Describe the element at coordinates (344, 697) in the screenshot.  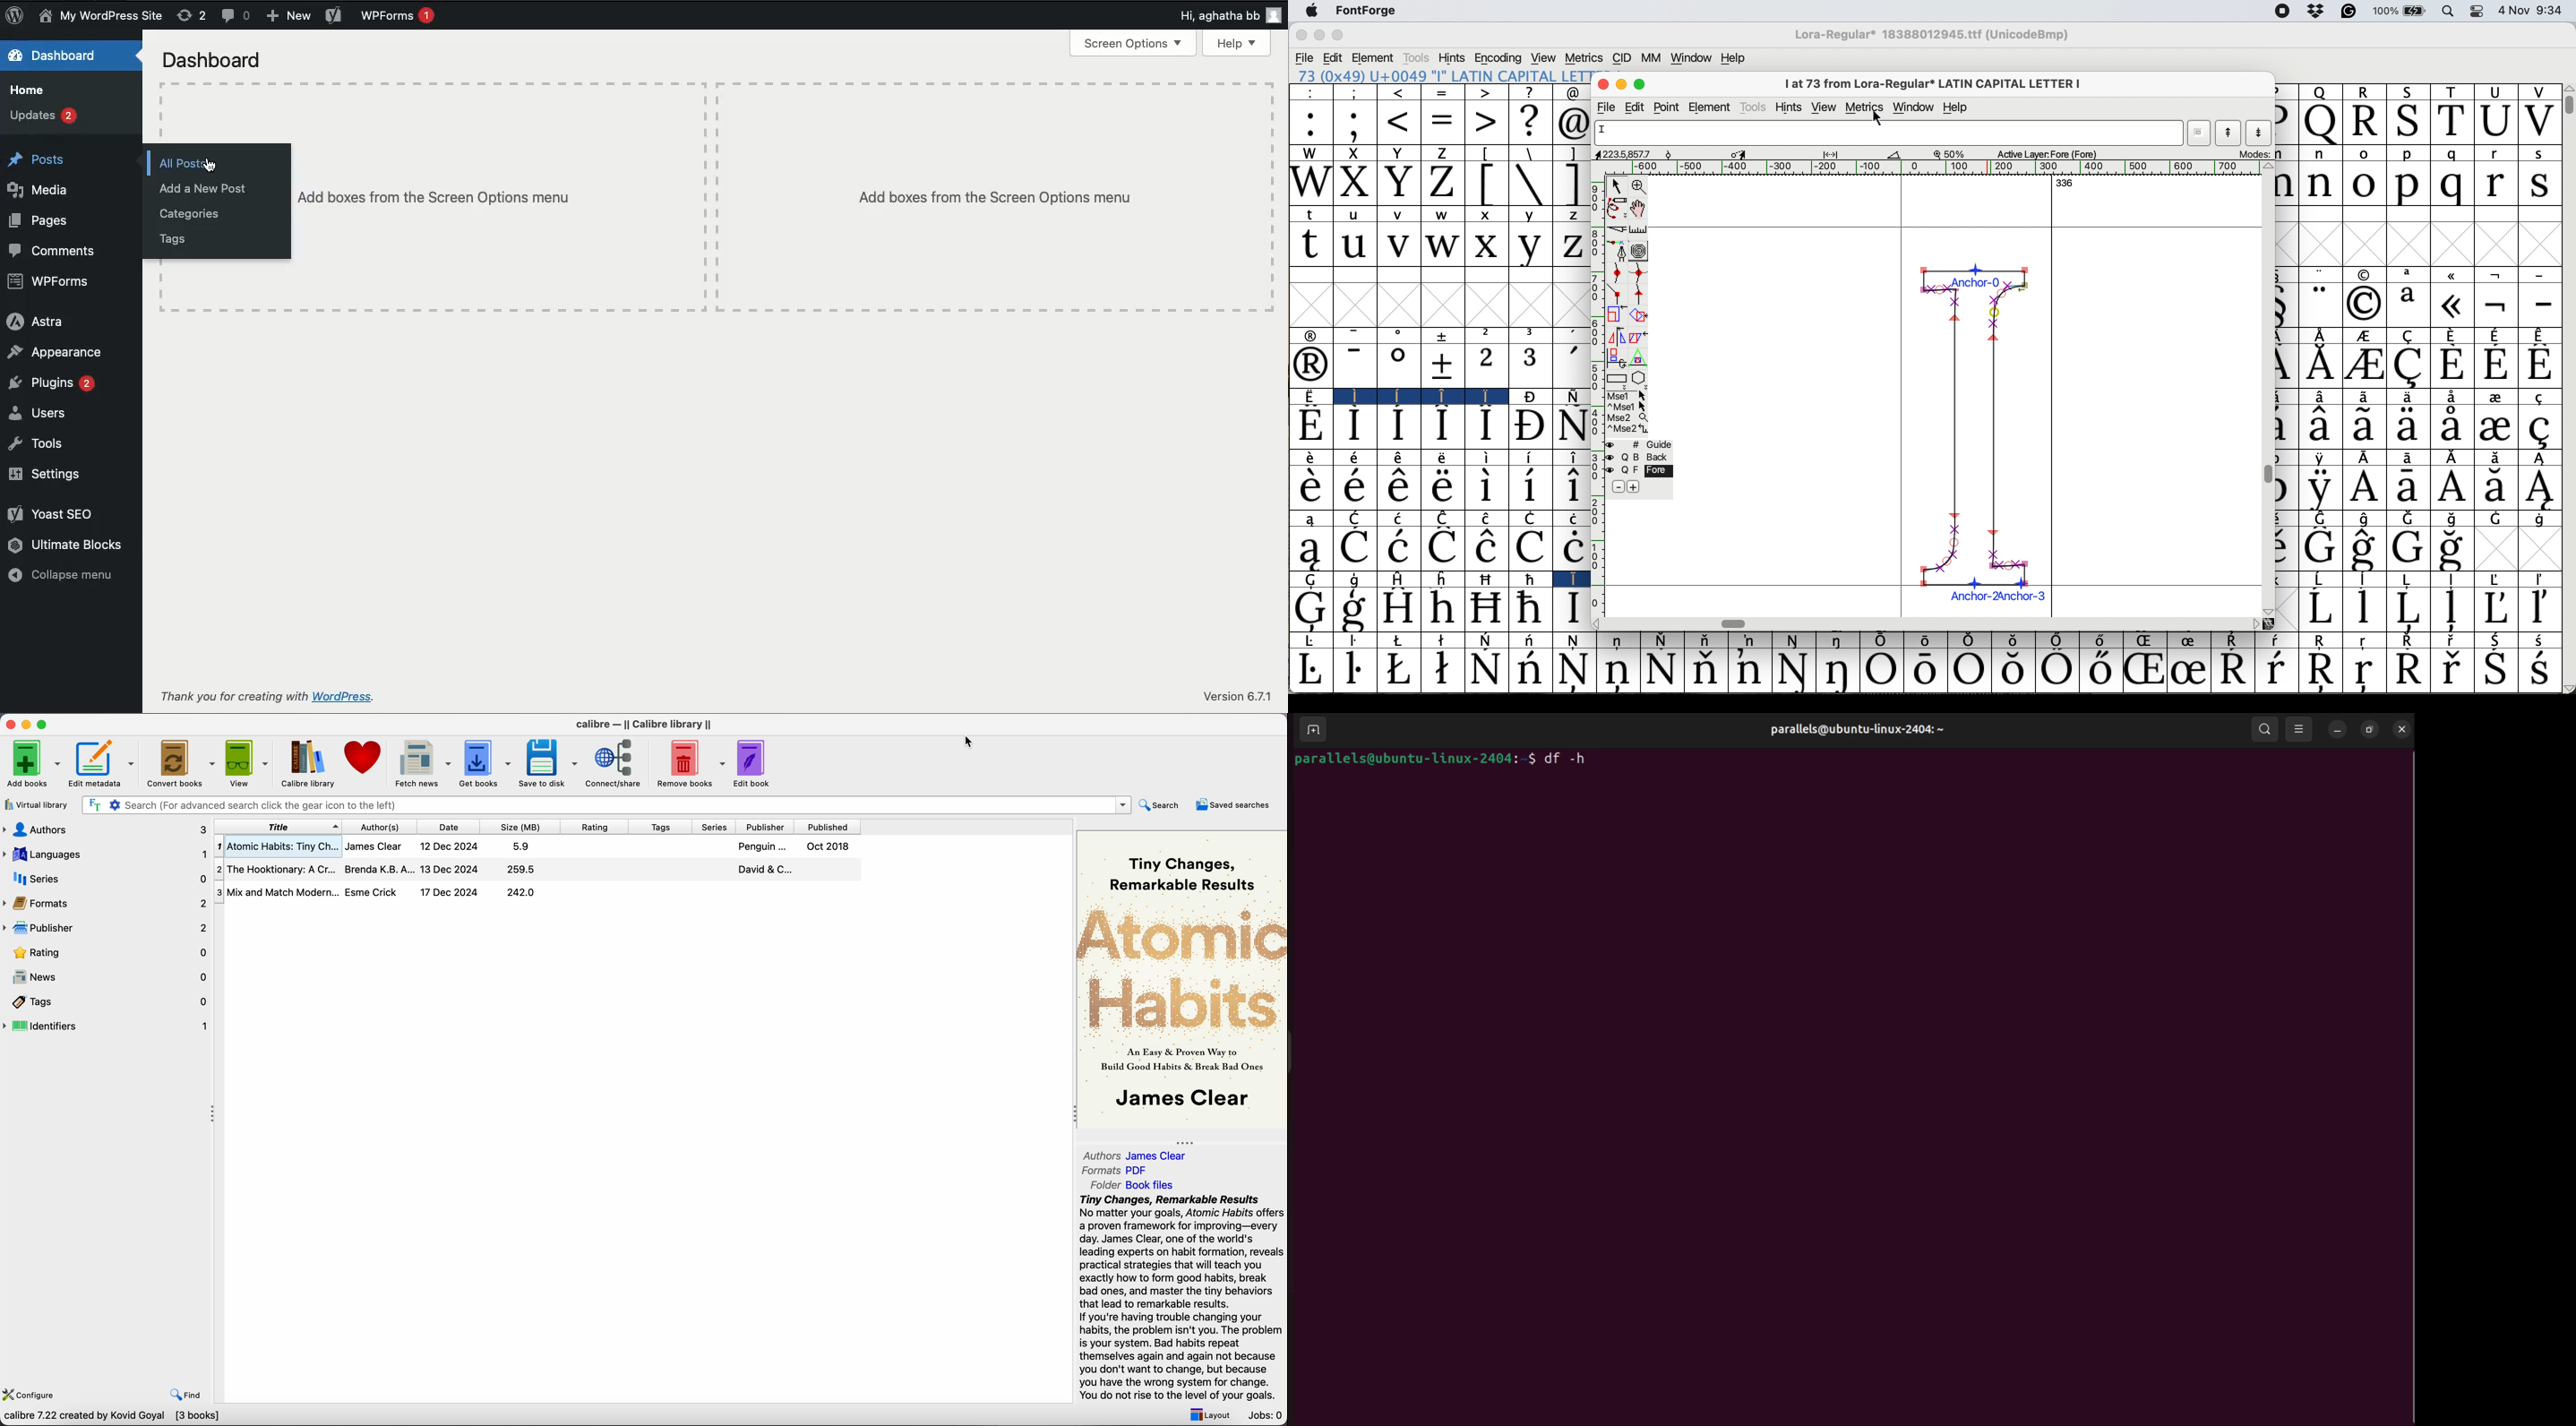
I see `wordpress` at that location.